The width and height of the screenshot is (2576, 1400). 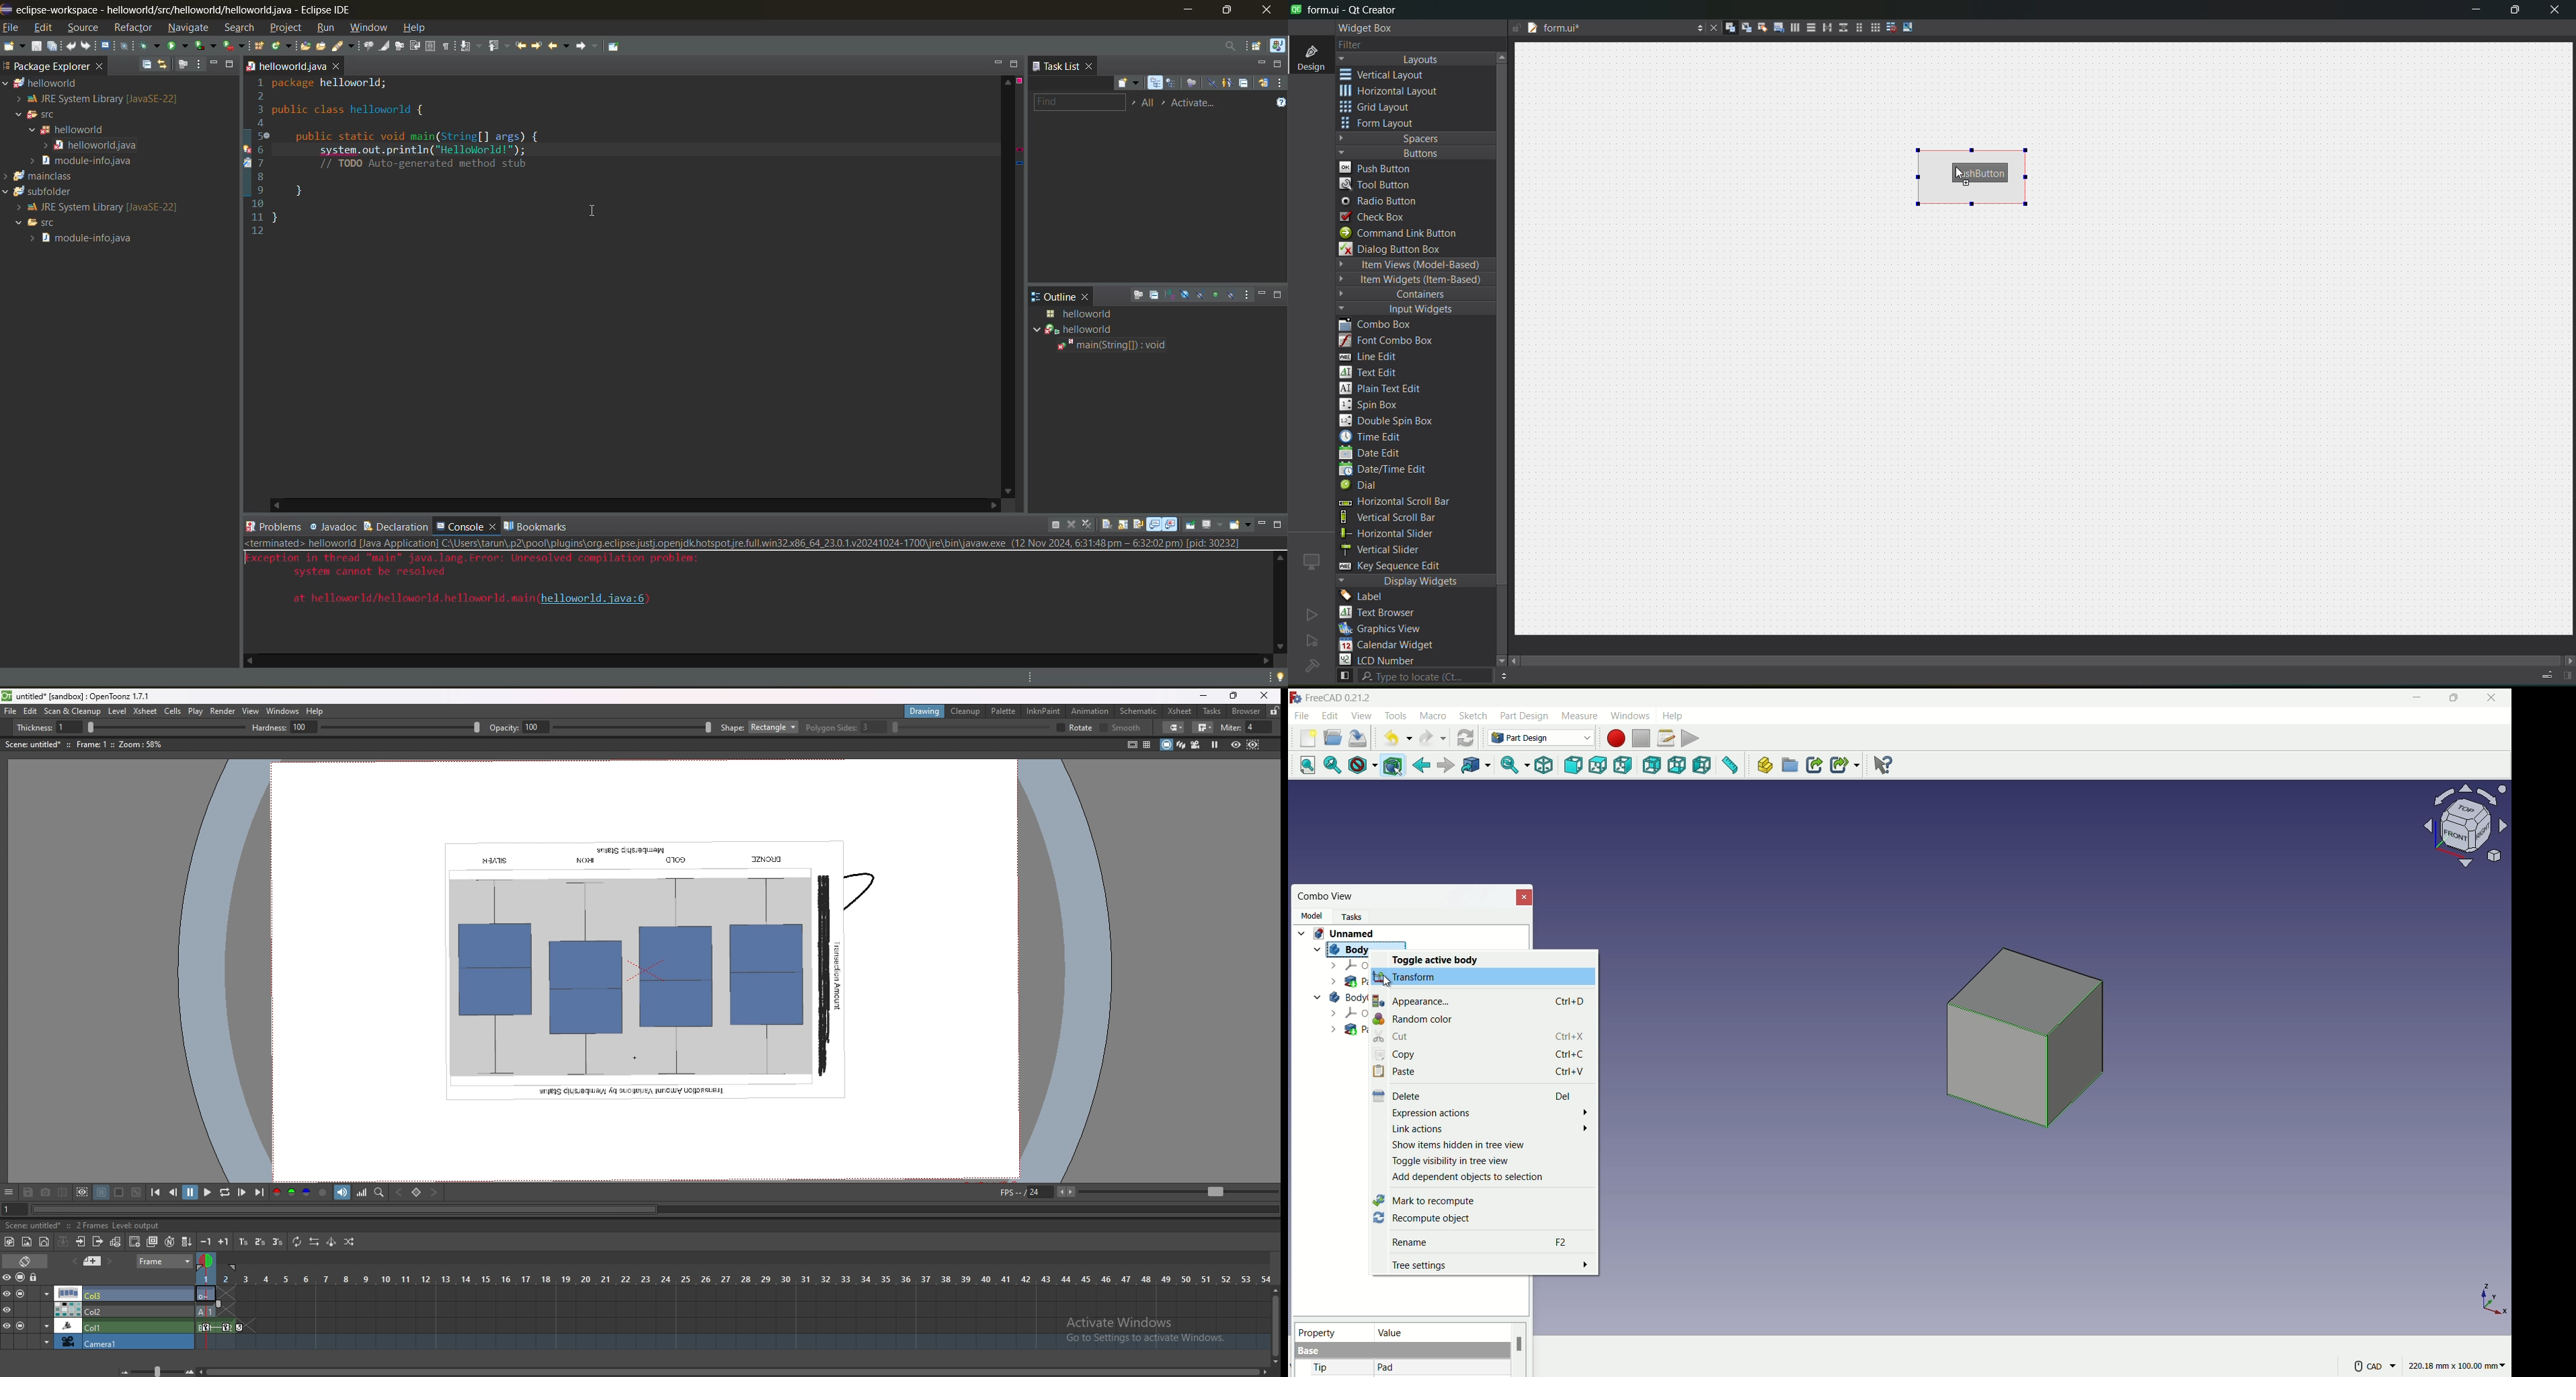 What do you see at coordinates (1311, 666) in the screenshot?
I see `no project loaded` at bounding box center [1311, 666].